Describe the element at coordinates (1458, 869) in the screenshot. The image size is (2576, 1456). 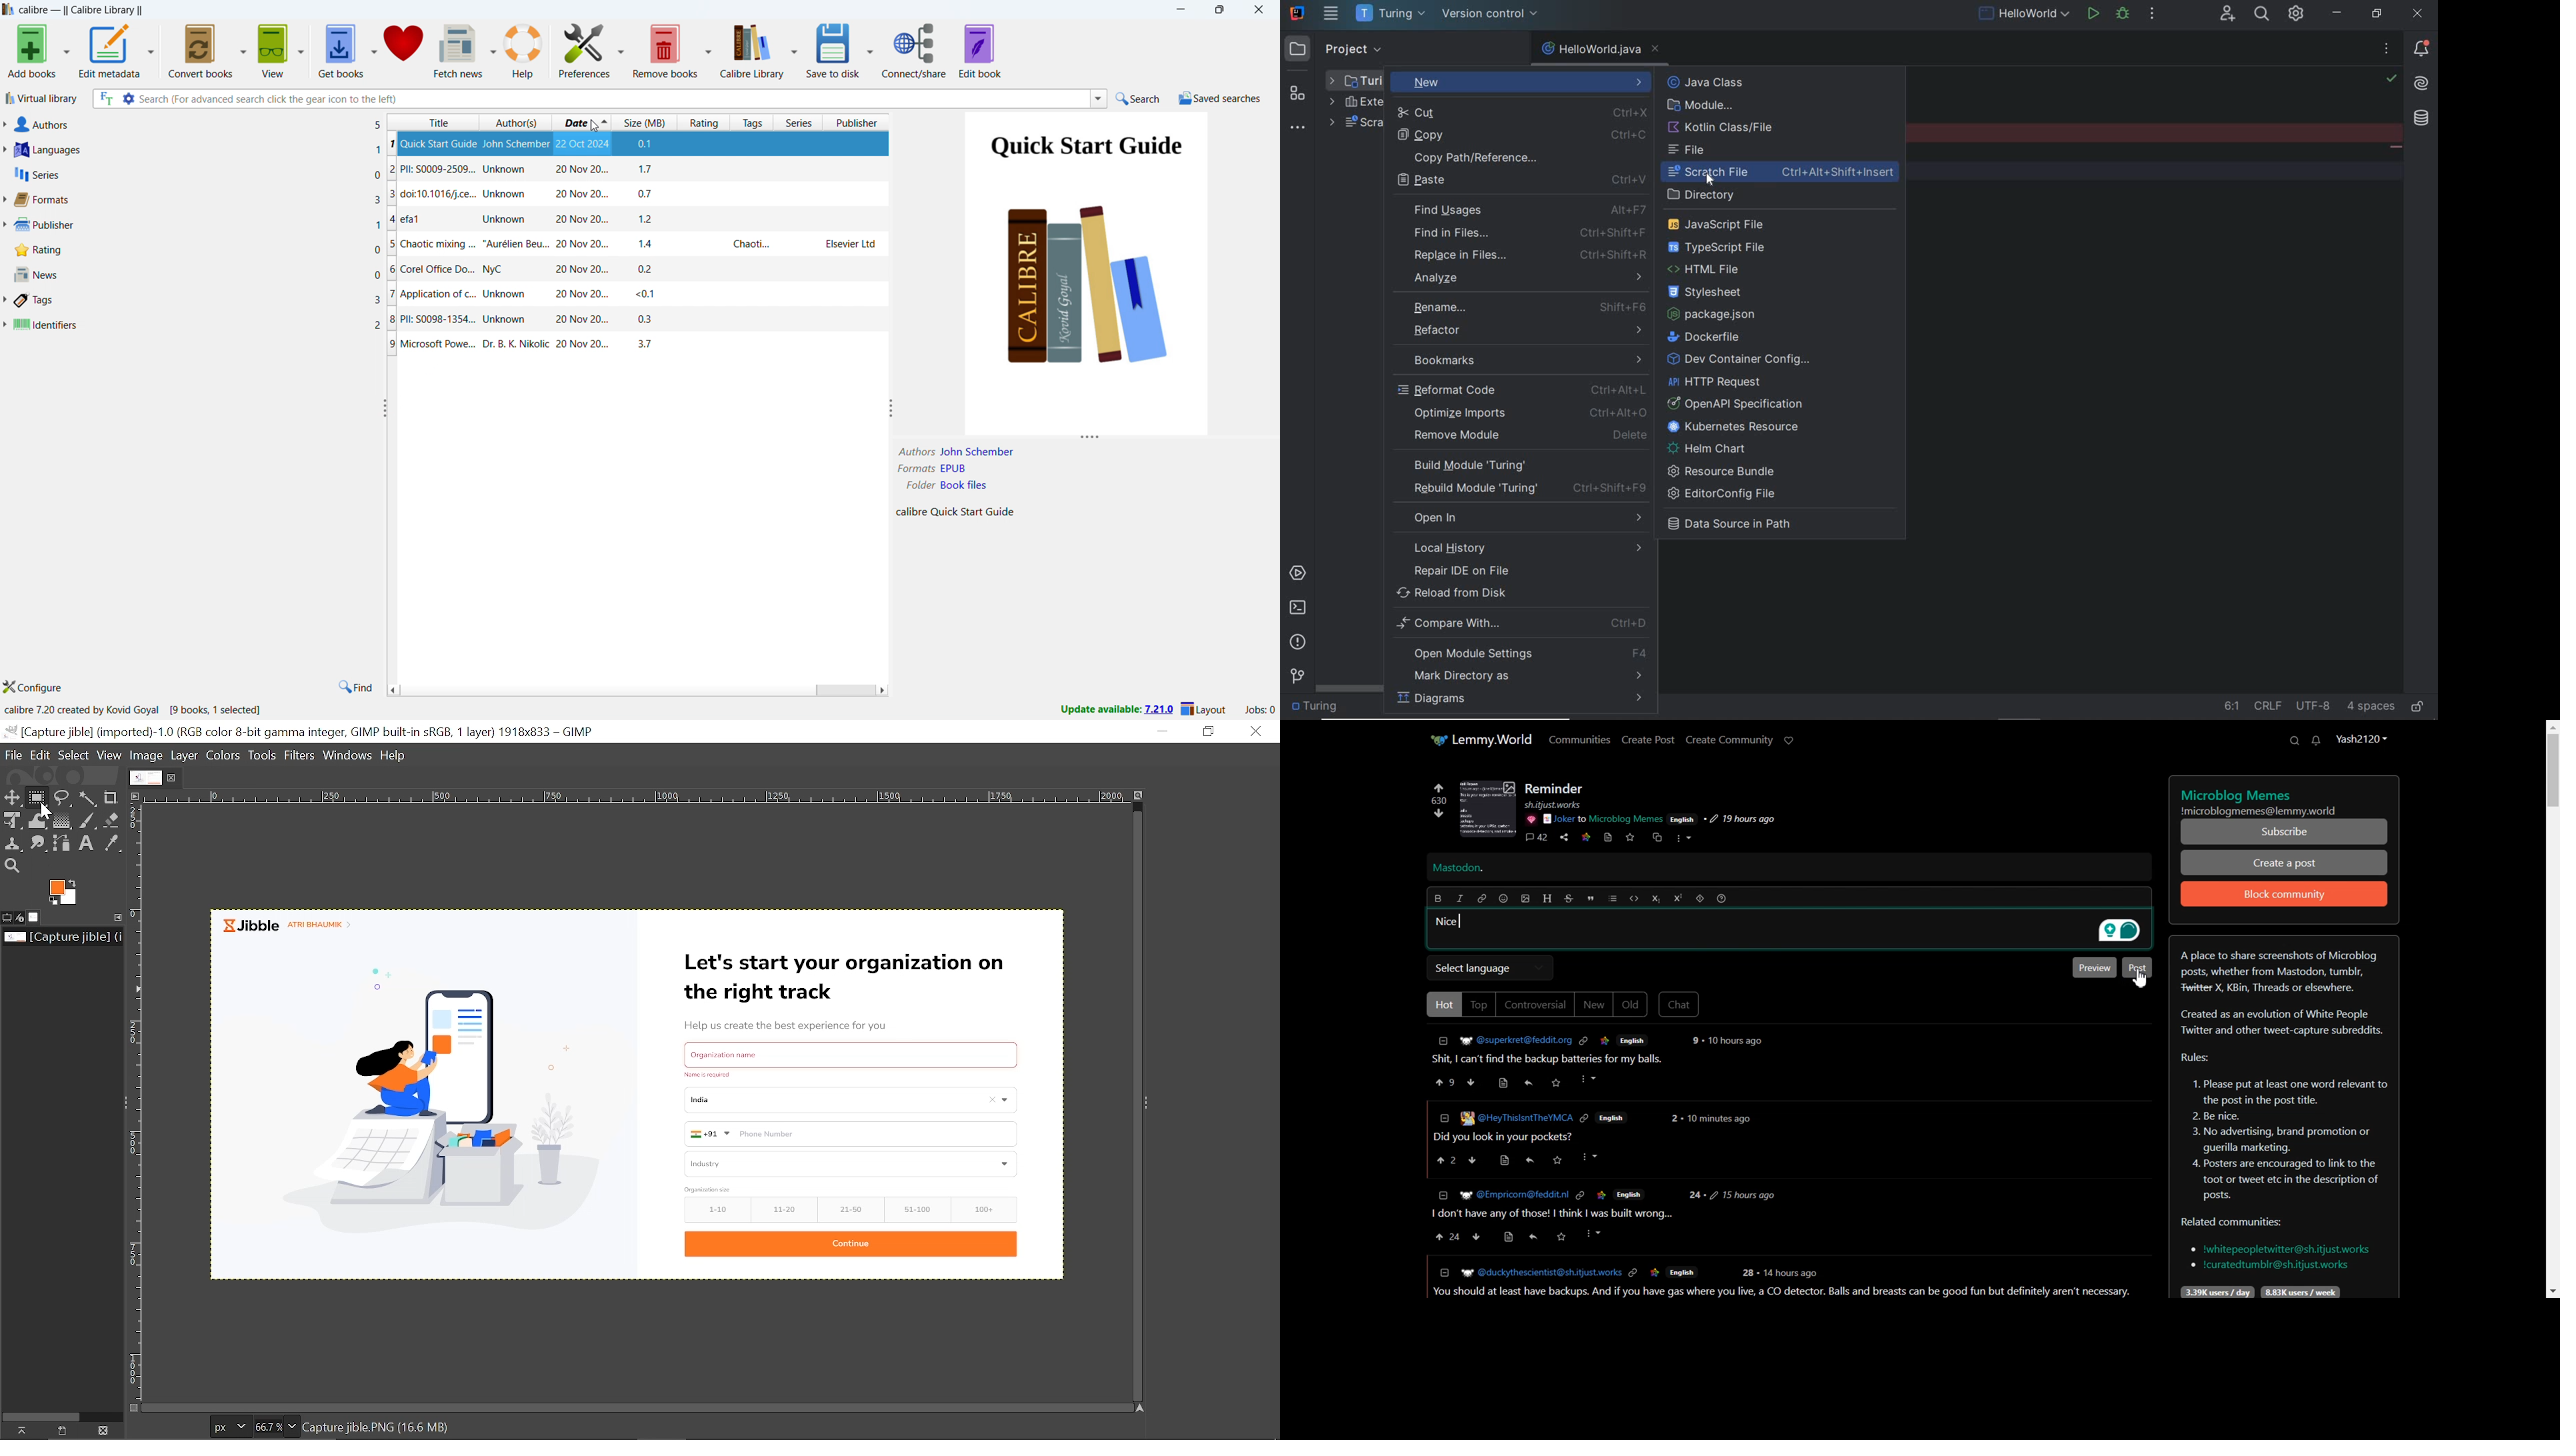
I see `Text` at that location.